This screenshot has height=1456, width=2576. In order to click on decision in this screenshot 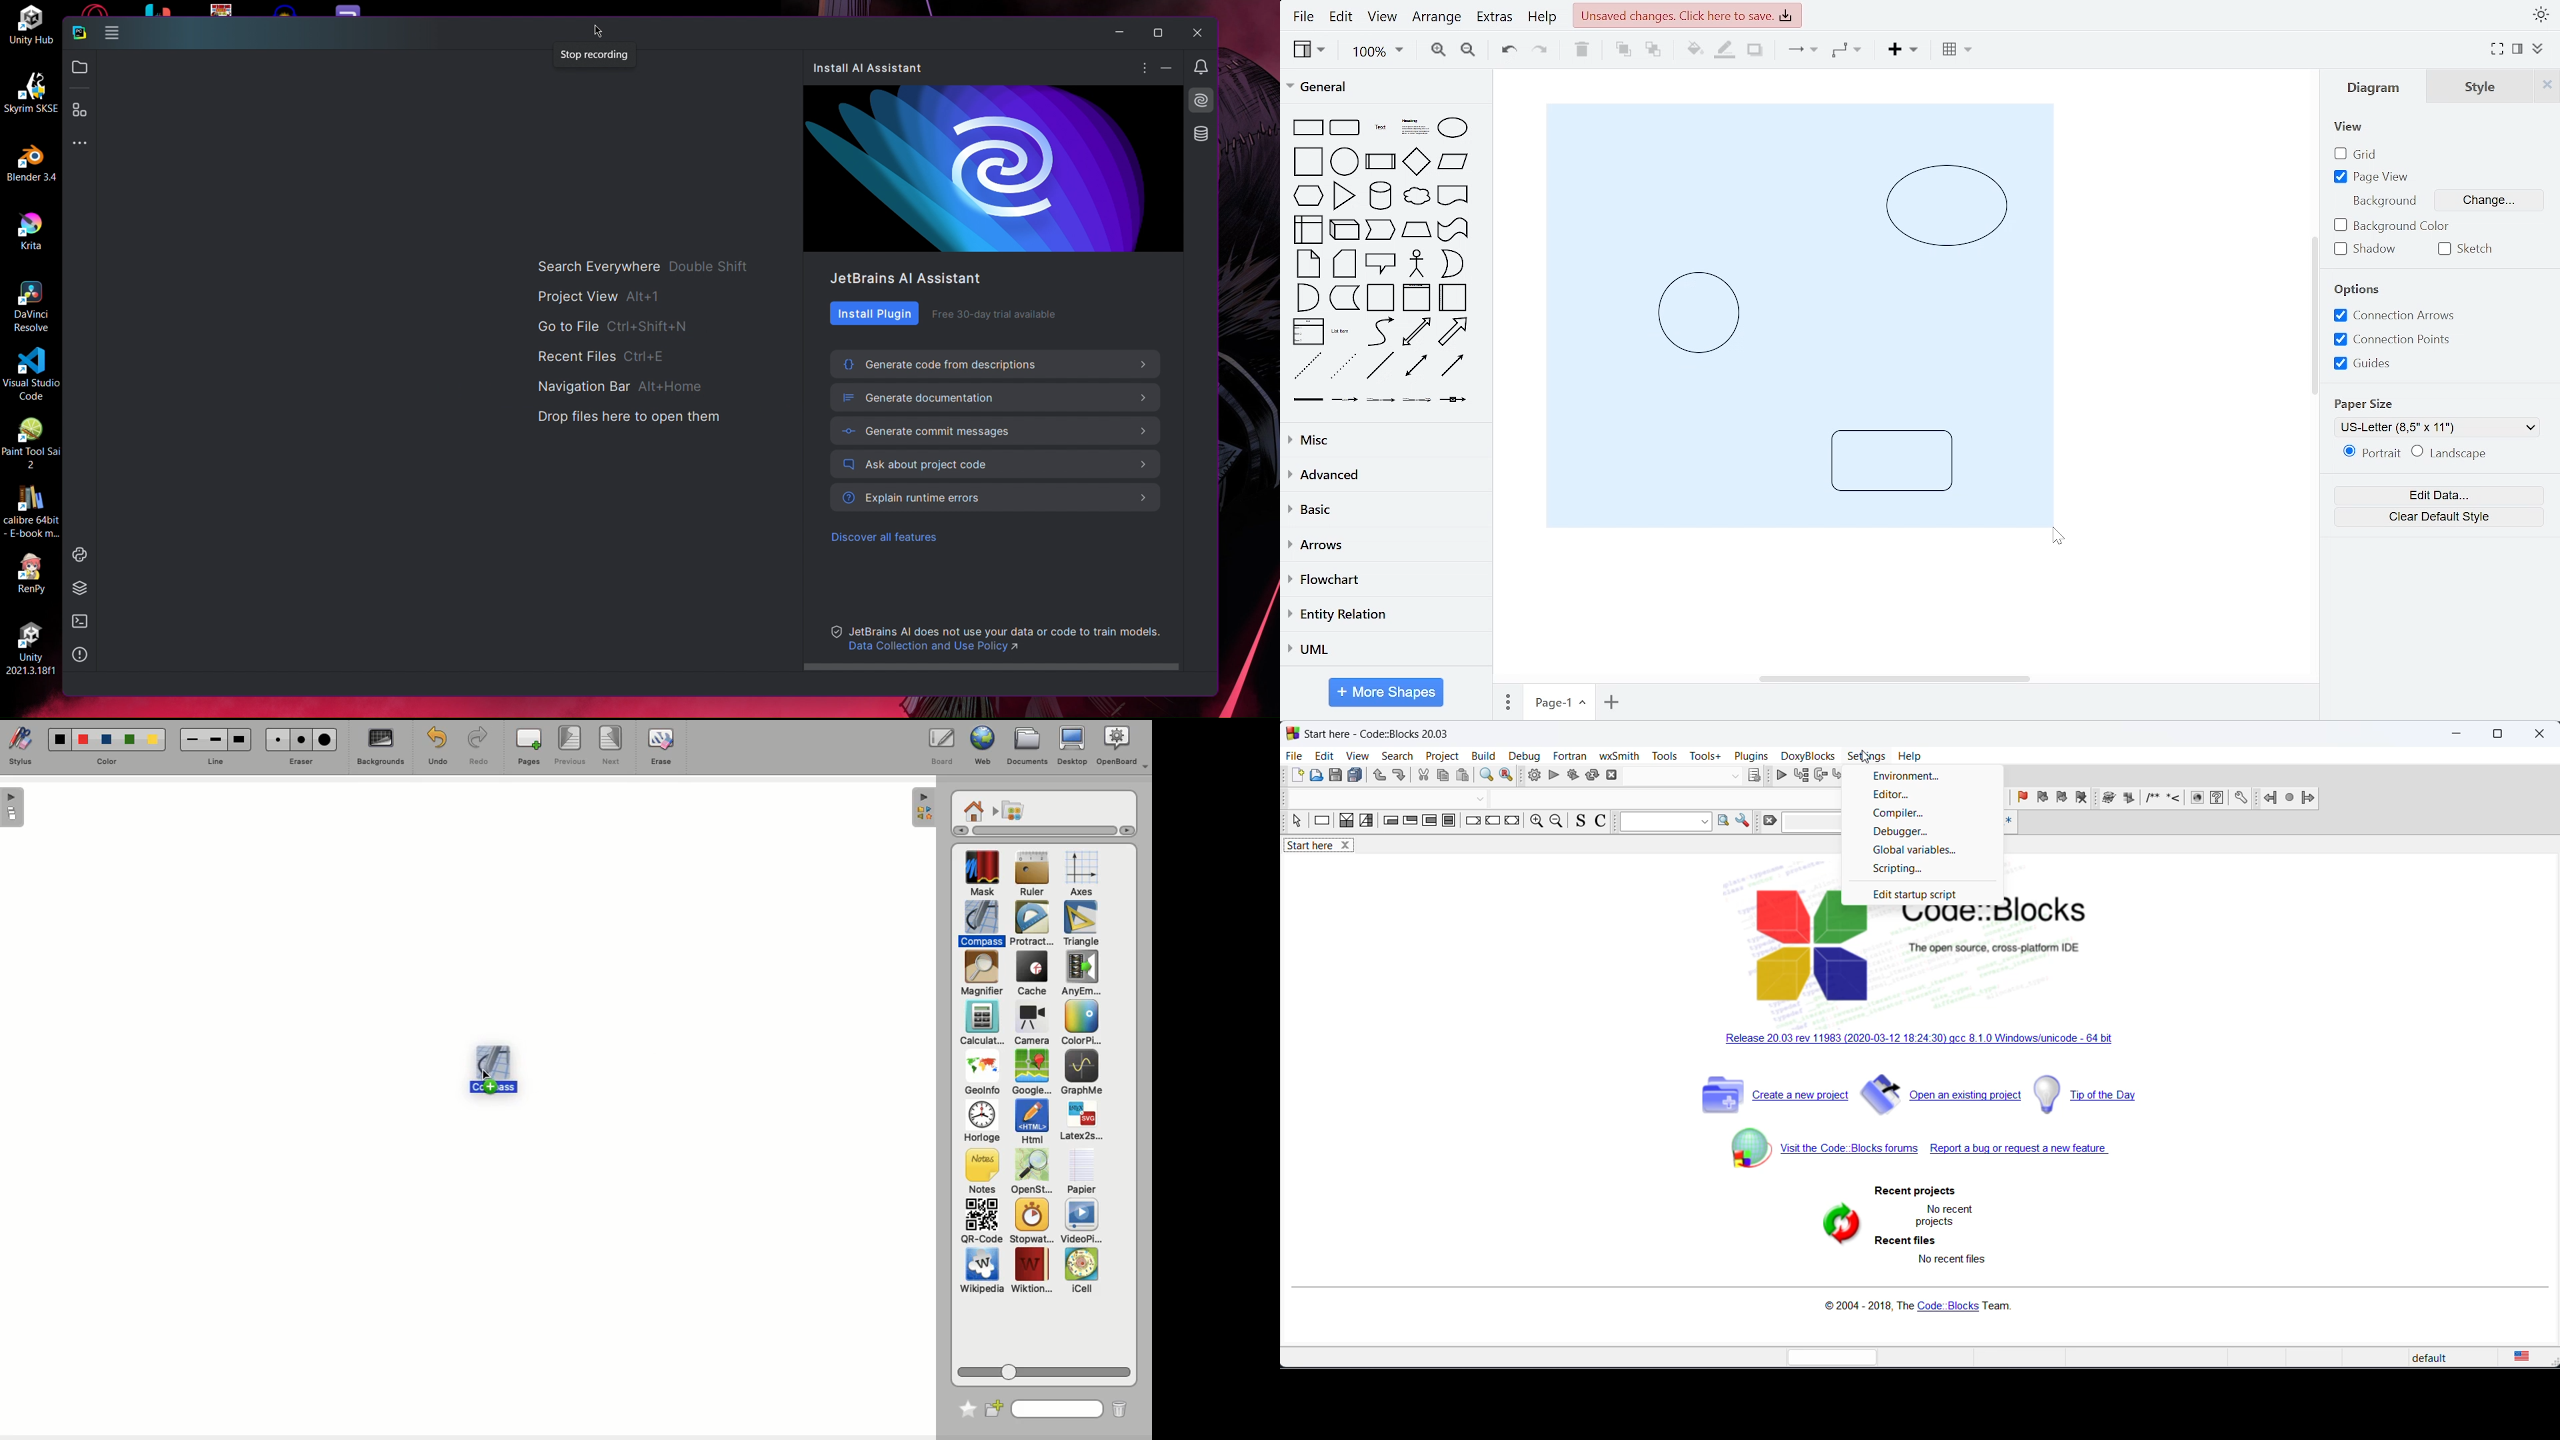, I will do `click(1346, 821)`.